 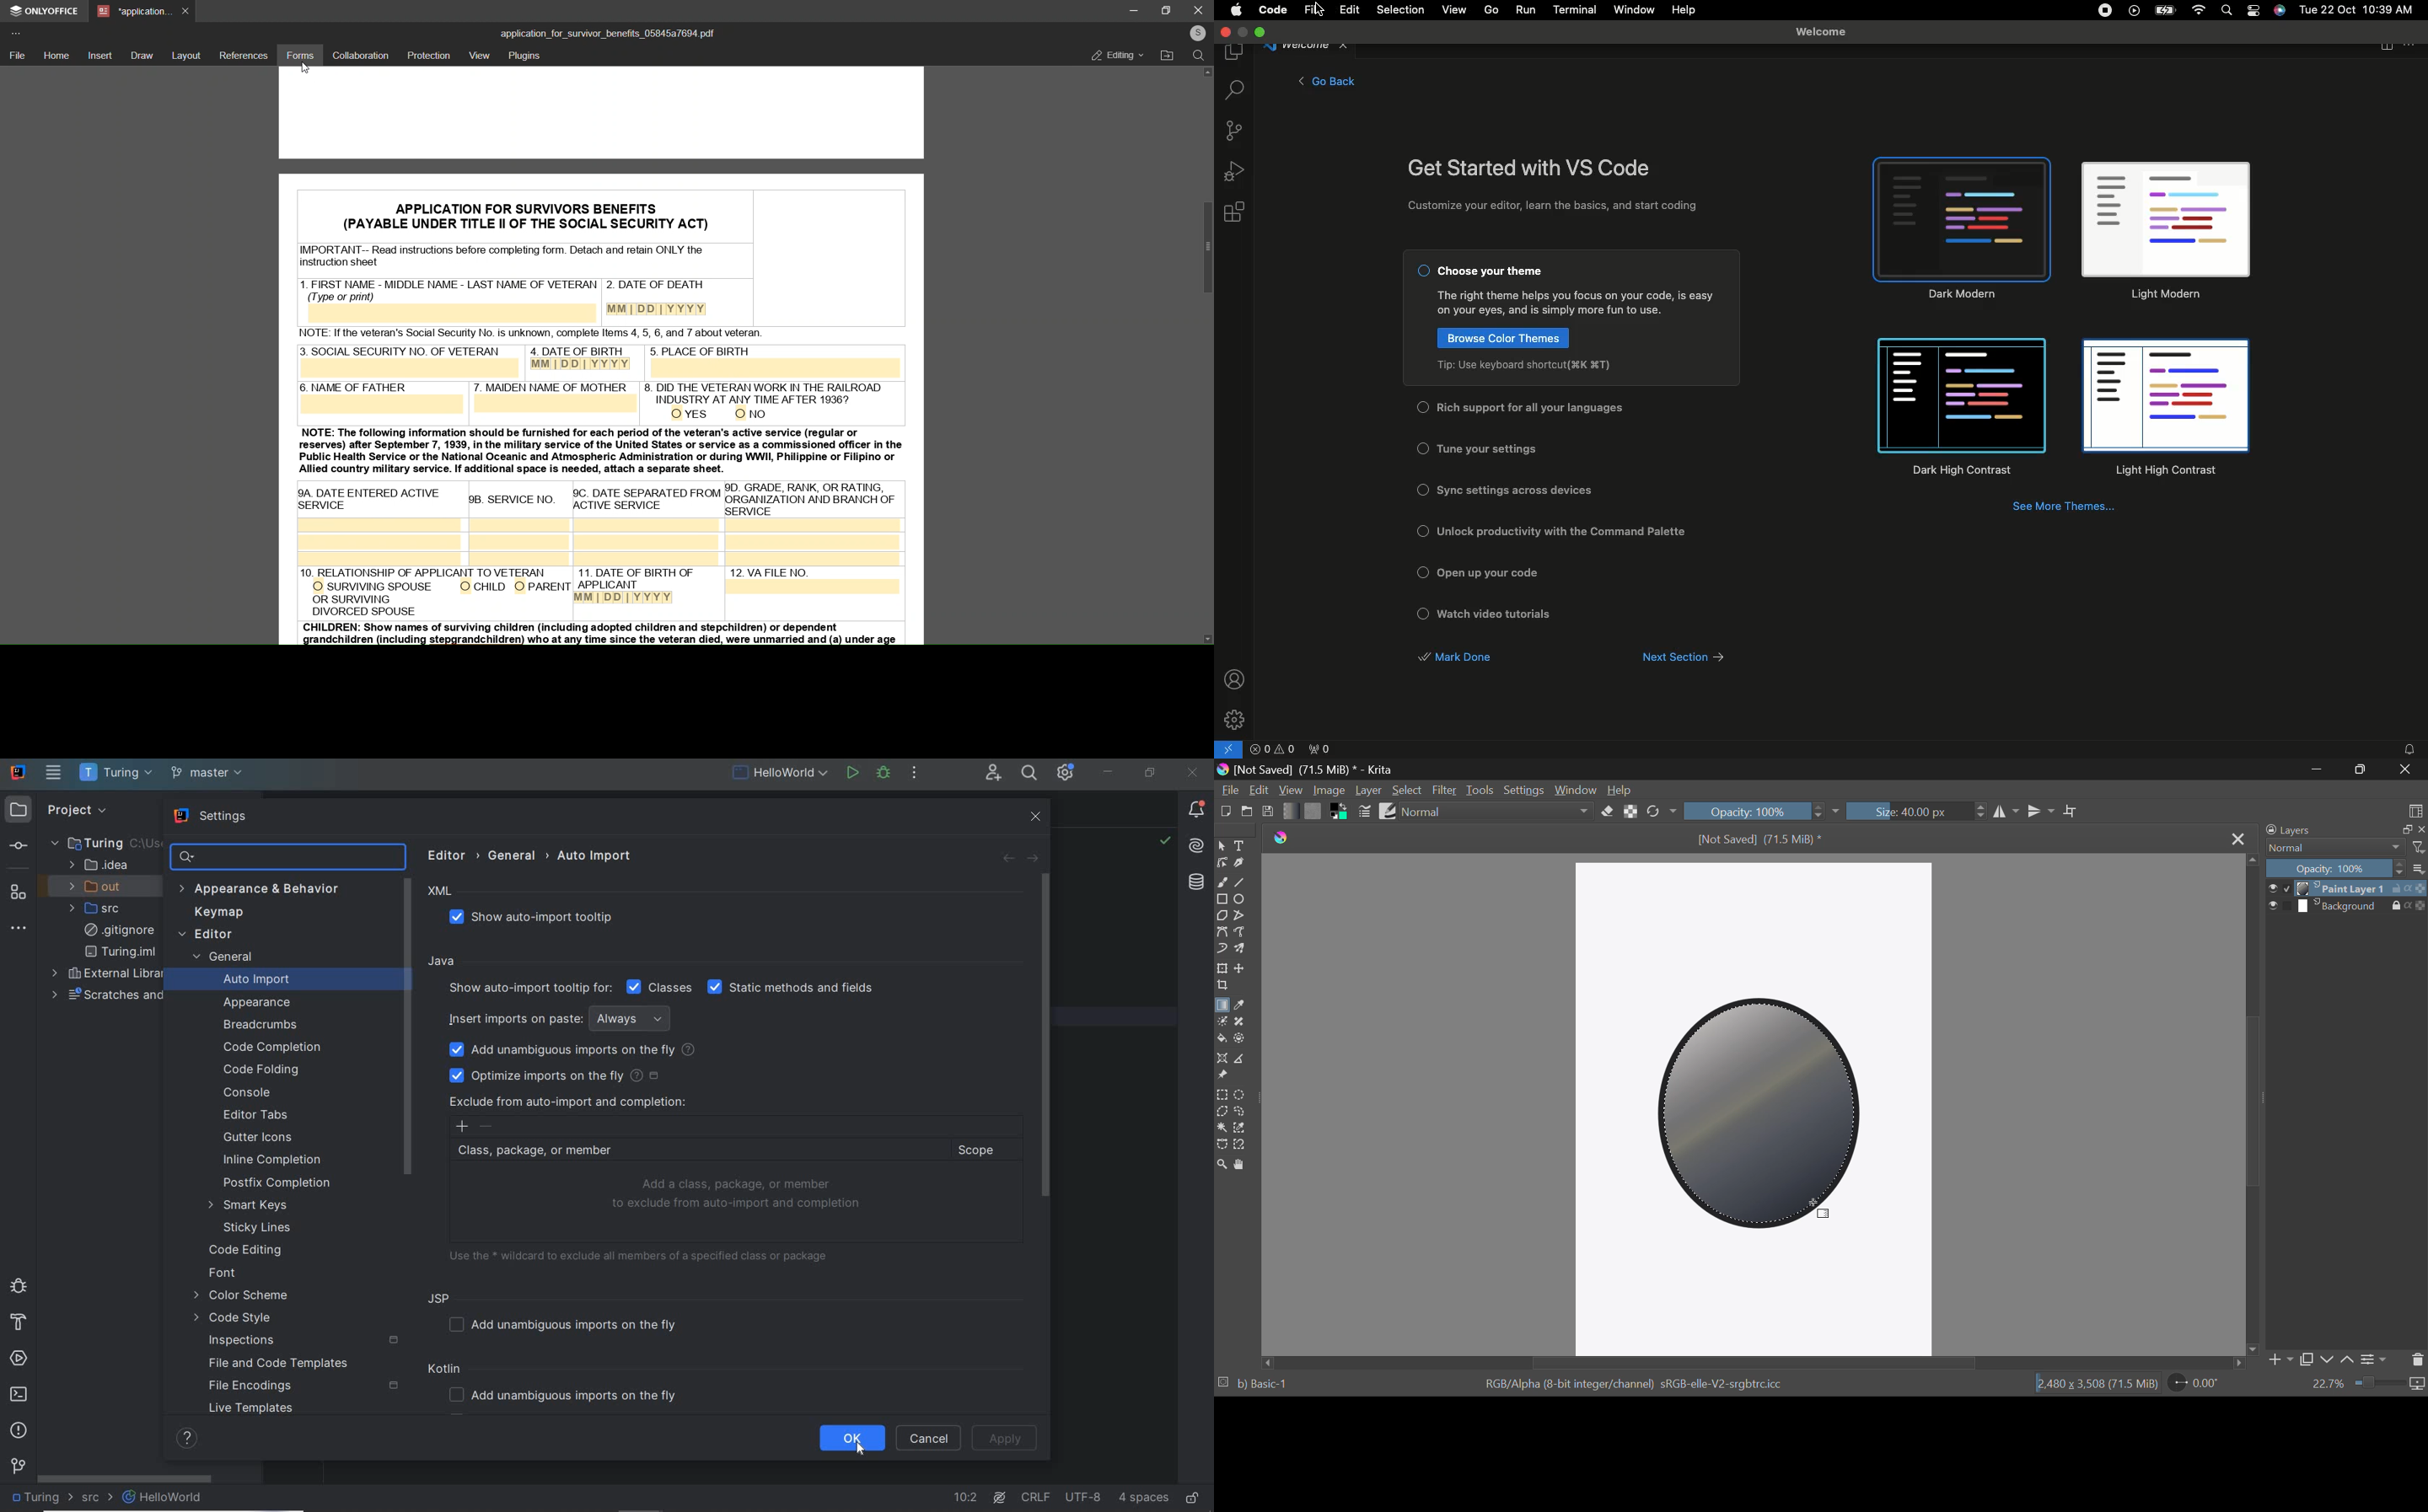 I want to click on b) Basic-1, so click(x=1260, y=1385).